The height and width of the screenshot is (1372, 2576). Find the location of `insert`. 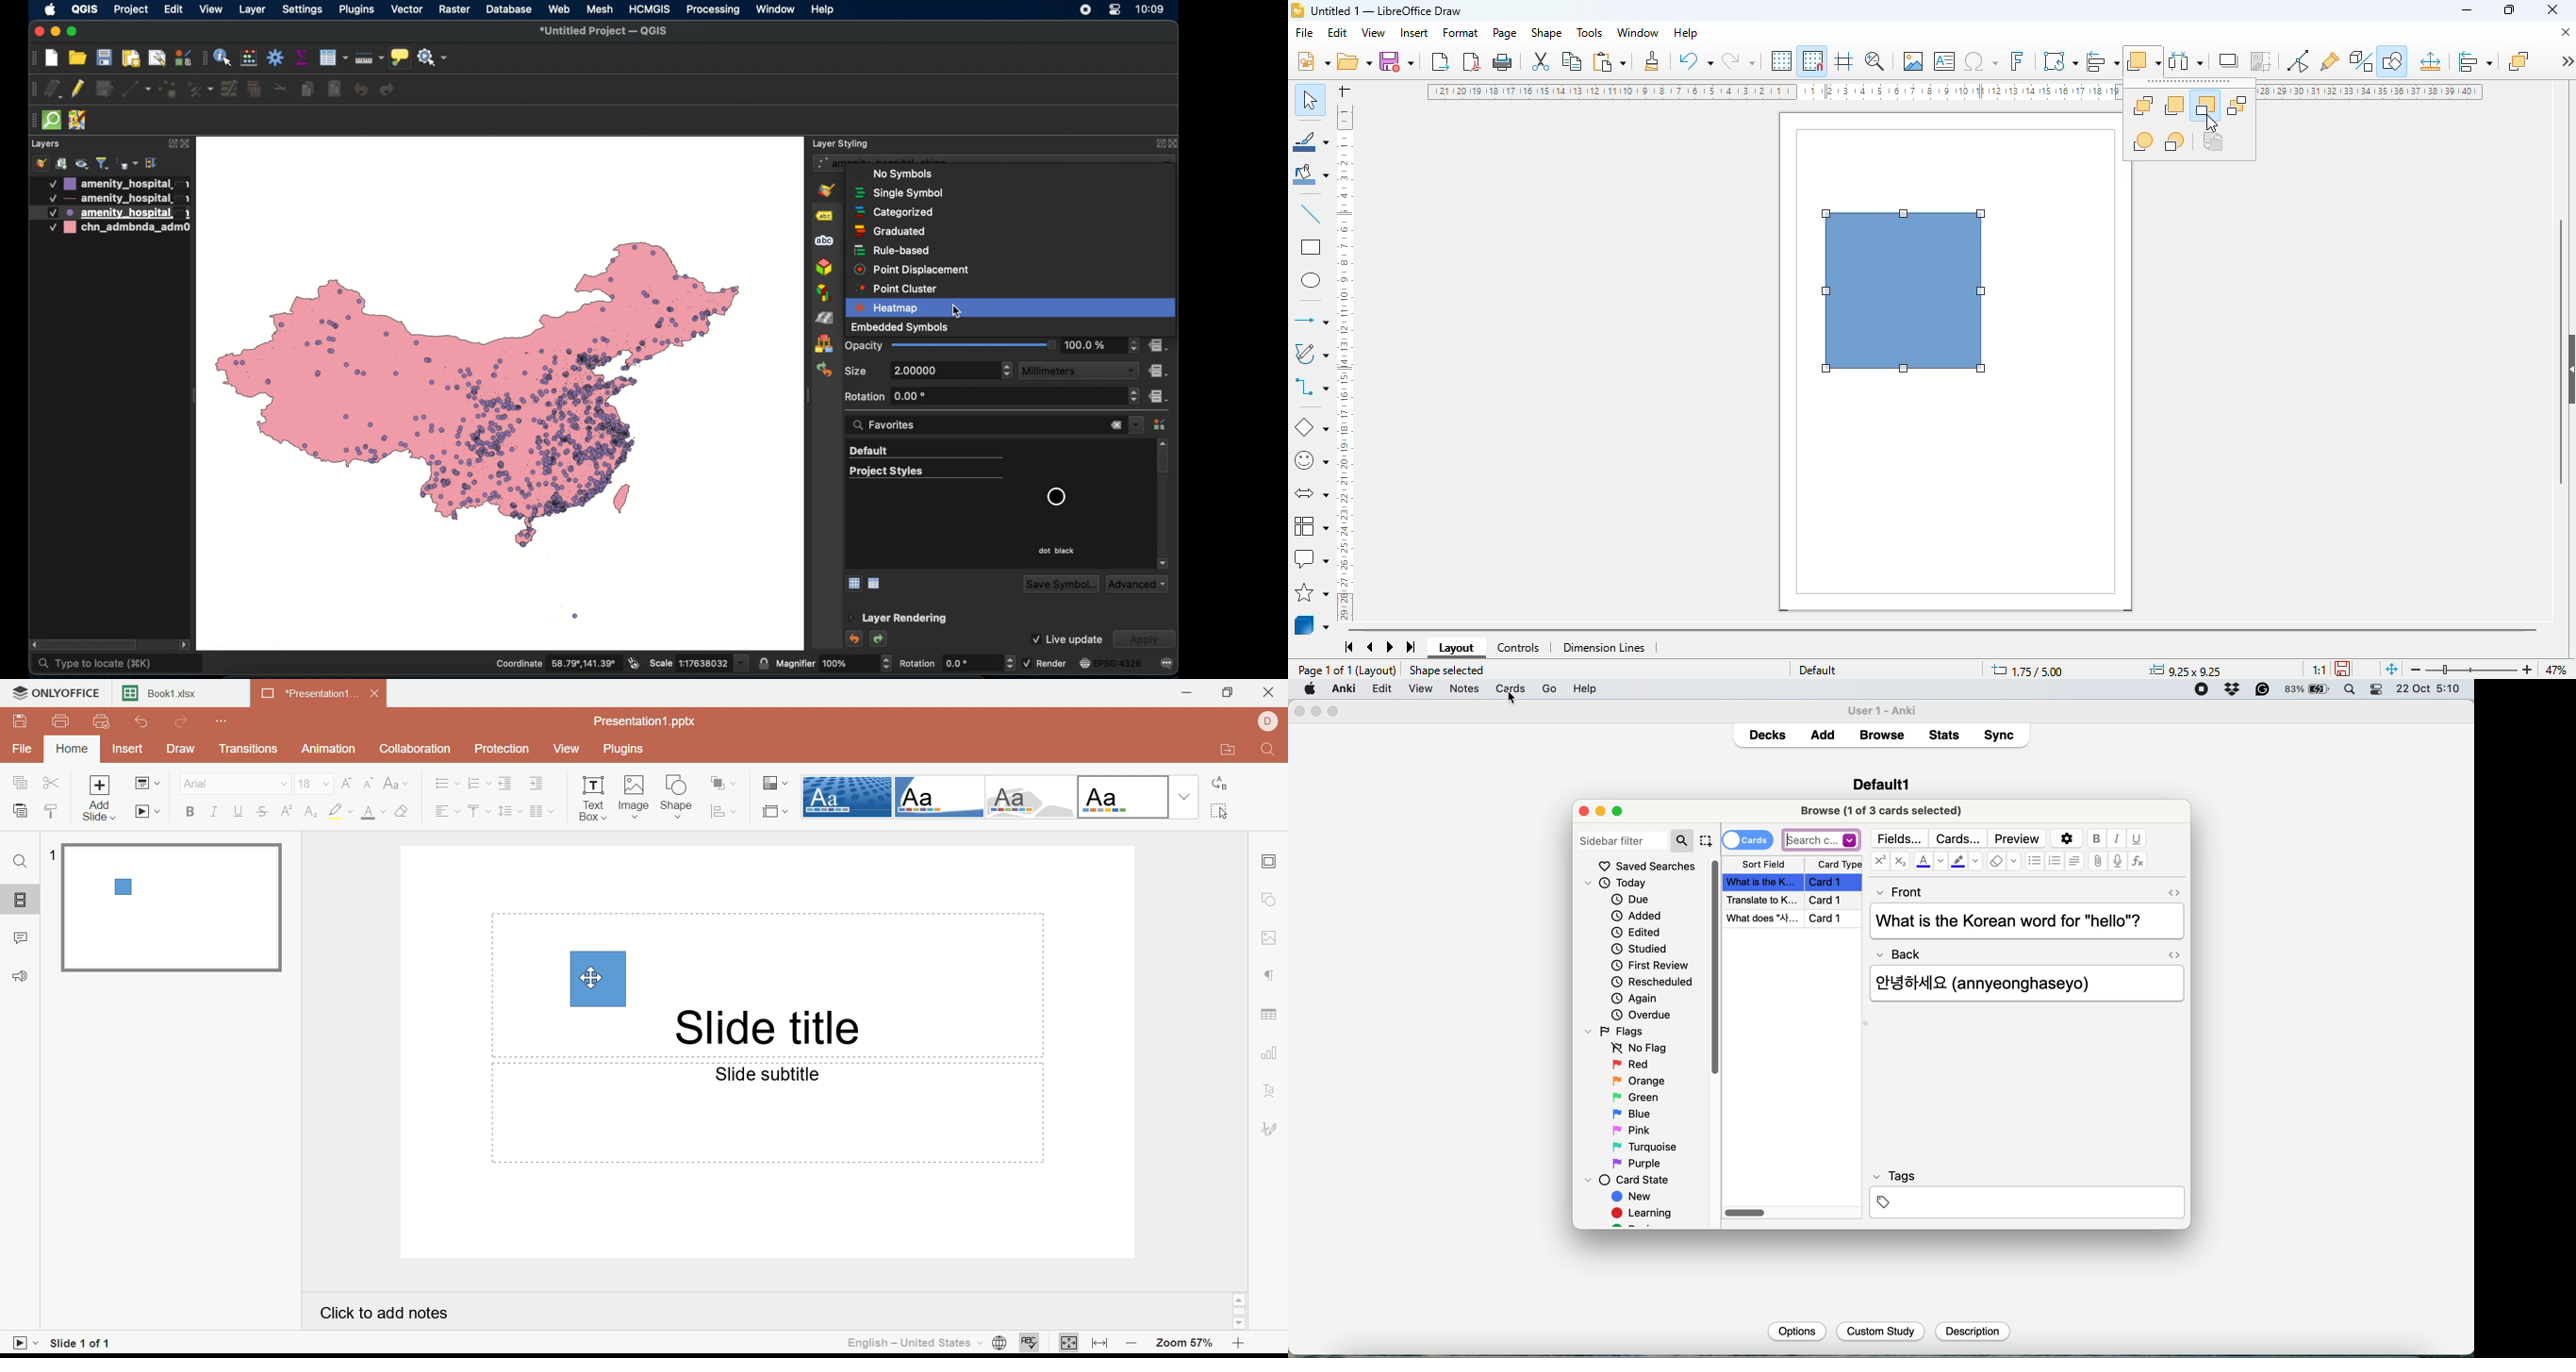

insert is located at coordinates (1414, 33).